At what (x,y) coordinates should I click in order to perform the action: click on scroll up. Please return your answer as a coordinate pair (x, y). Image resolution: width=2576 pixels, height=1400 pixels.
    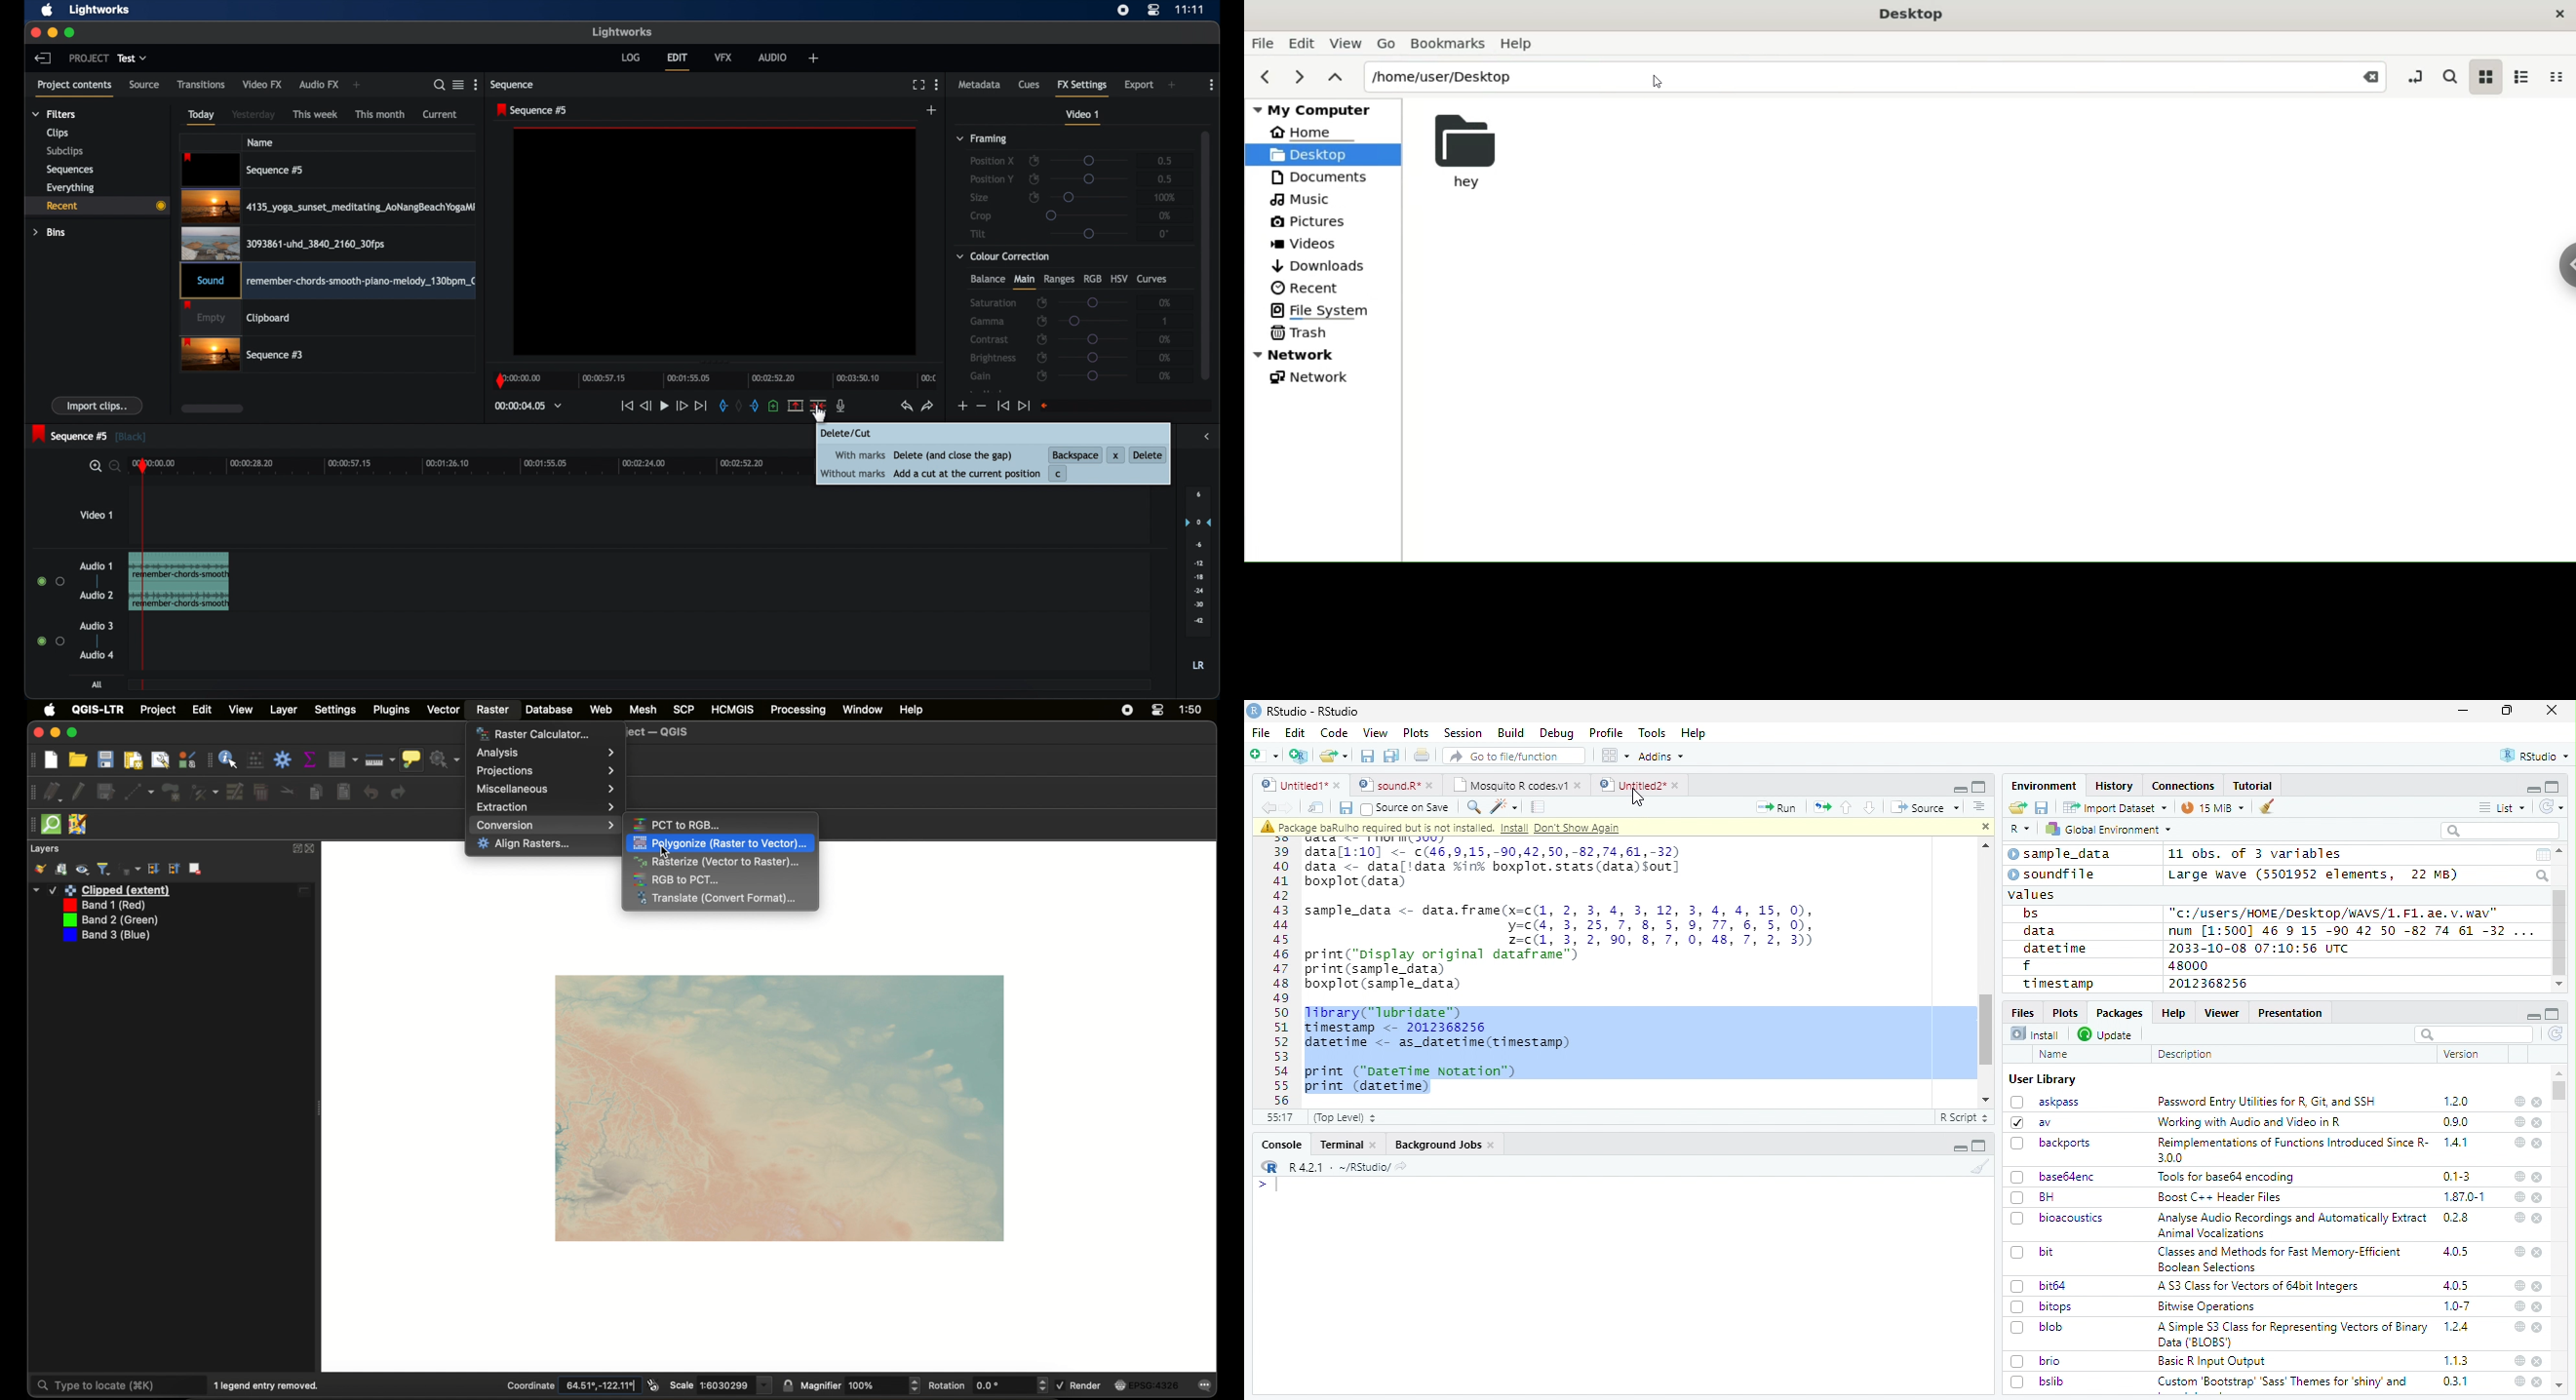
    Looking at the image, I should click on (2561, 851).